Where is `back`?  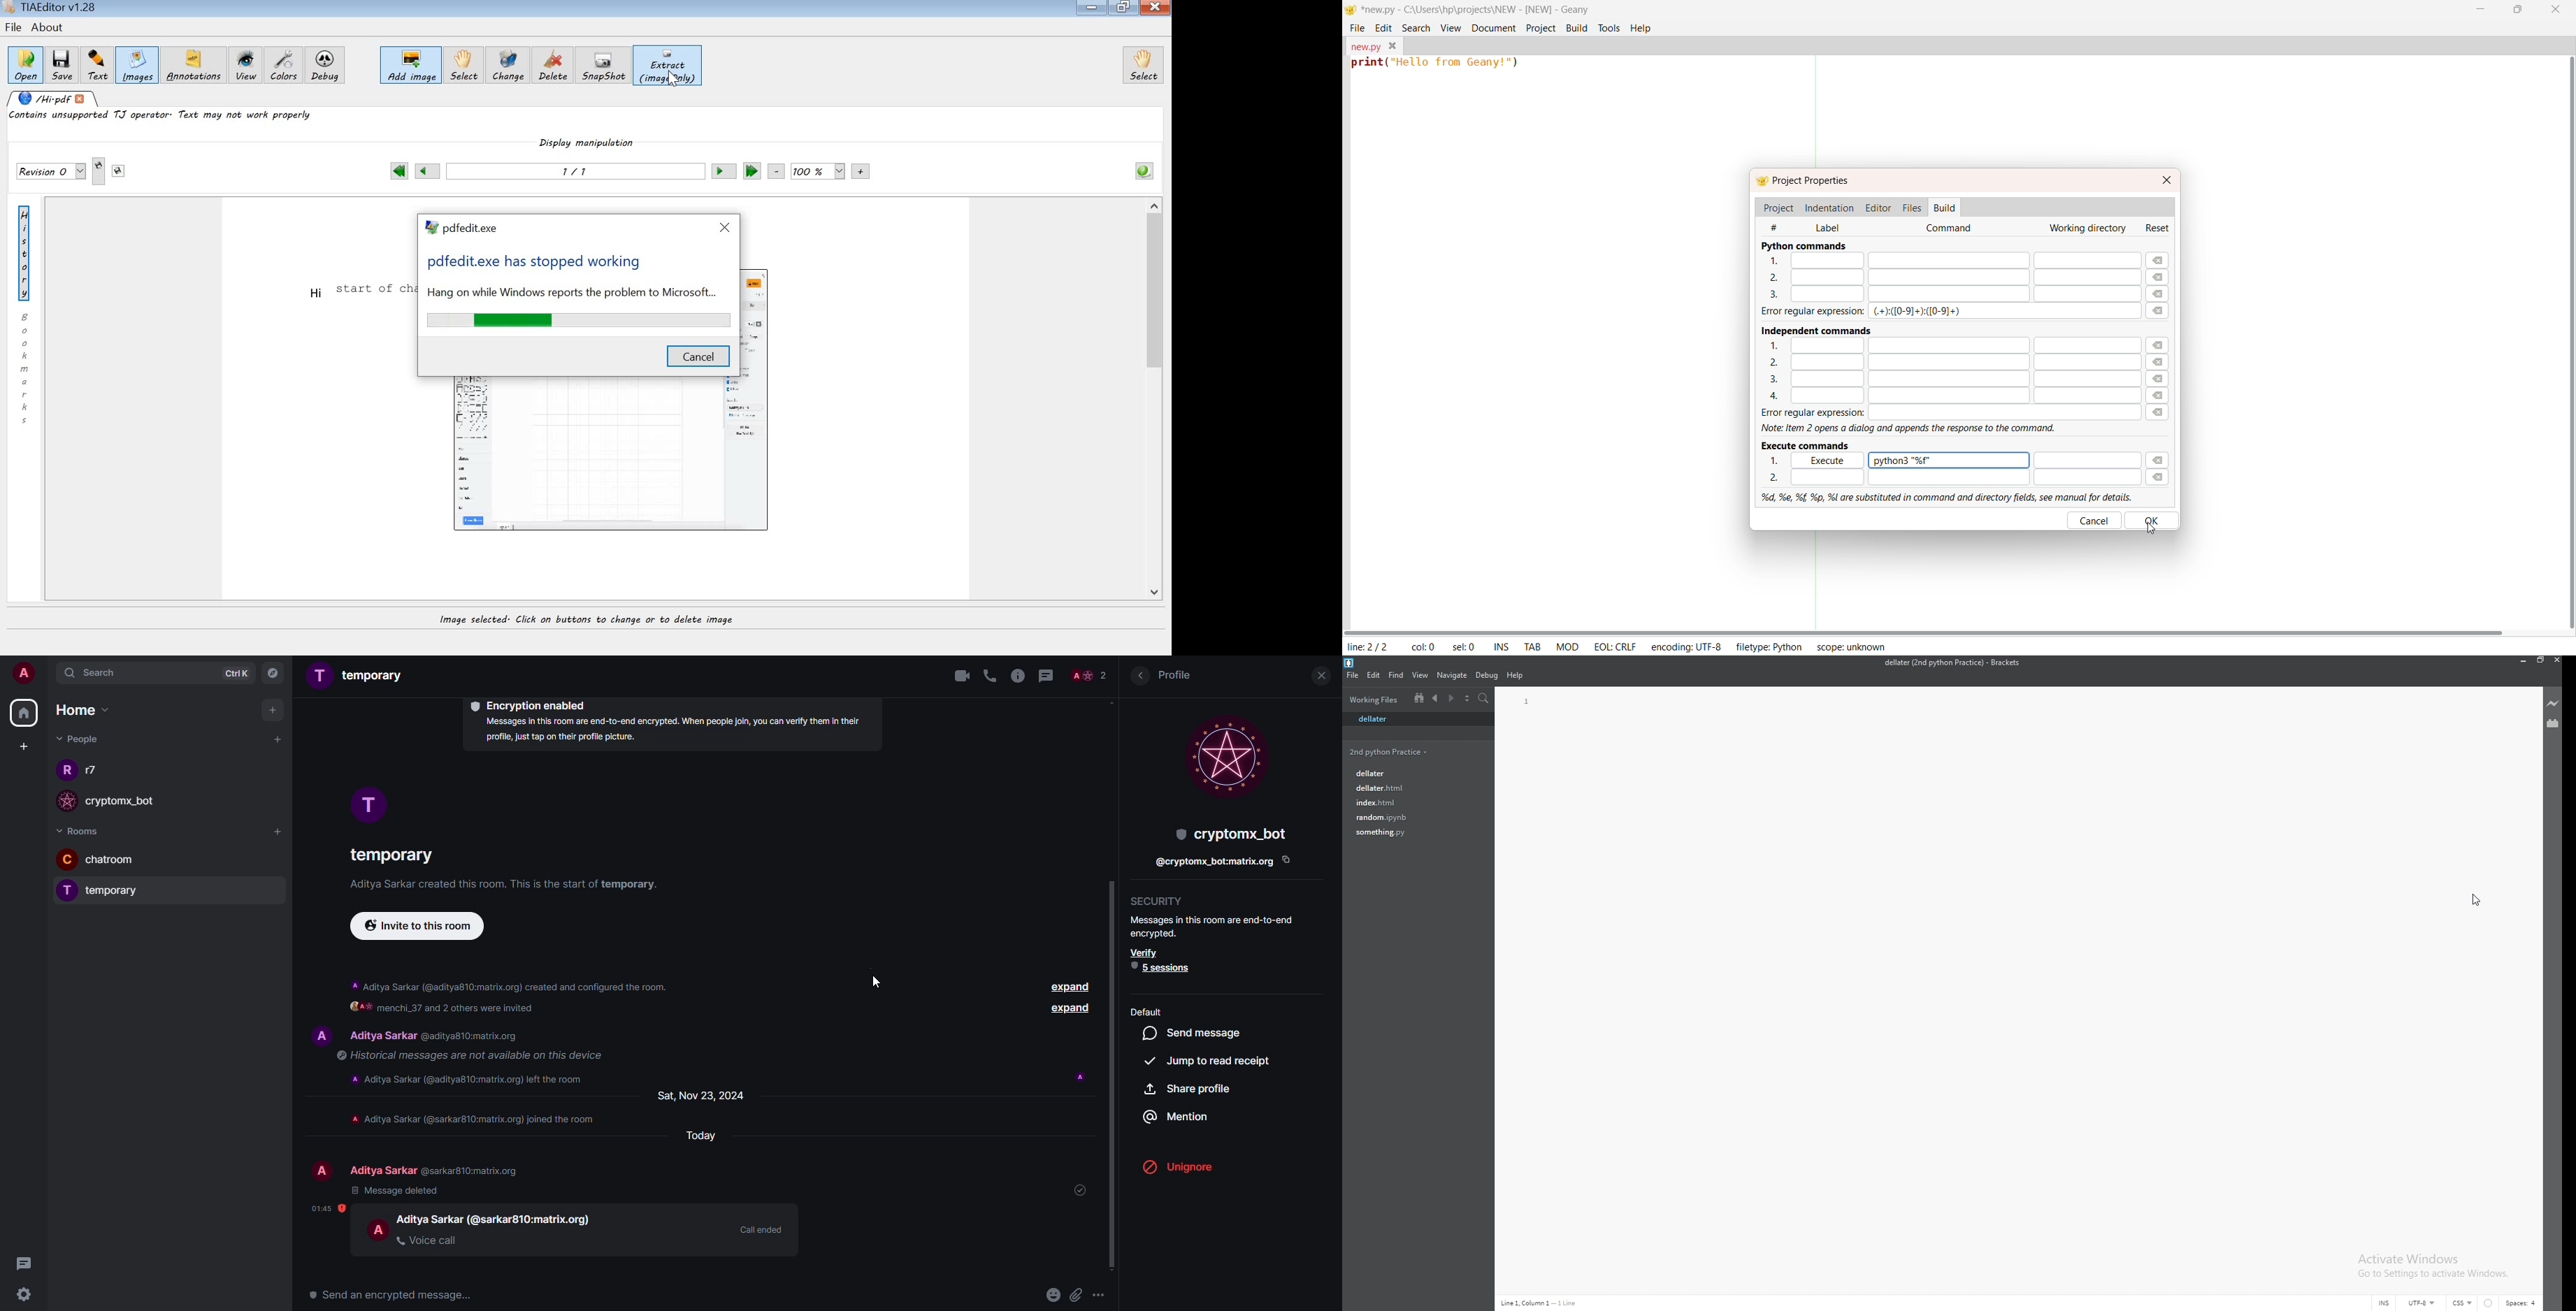
back is located at coordinates (1139, 676).